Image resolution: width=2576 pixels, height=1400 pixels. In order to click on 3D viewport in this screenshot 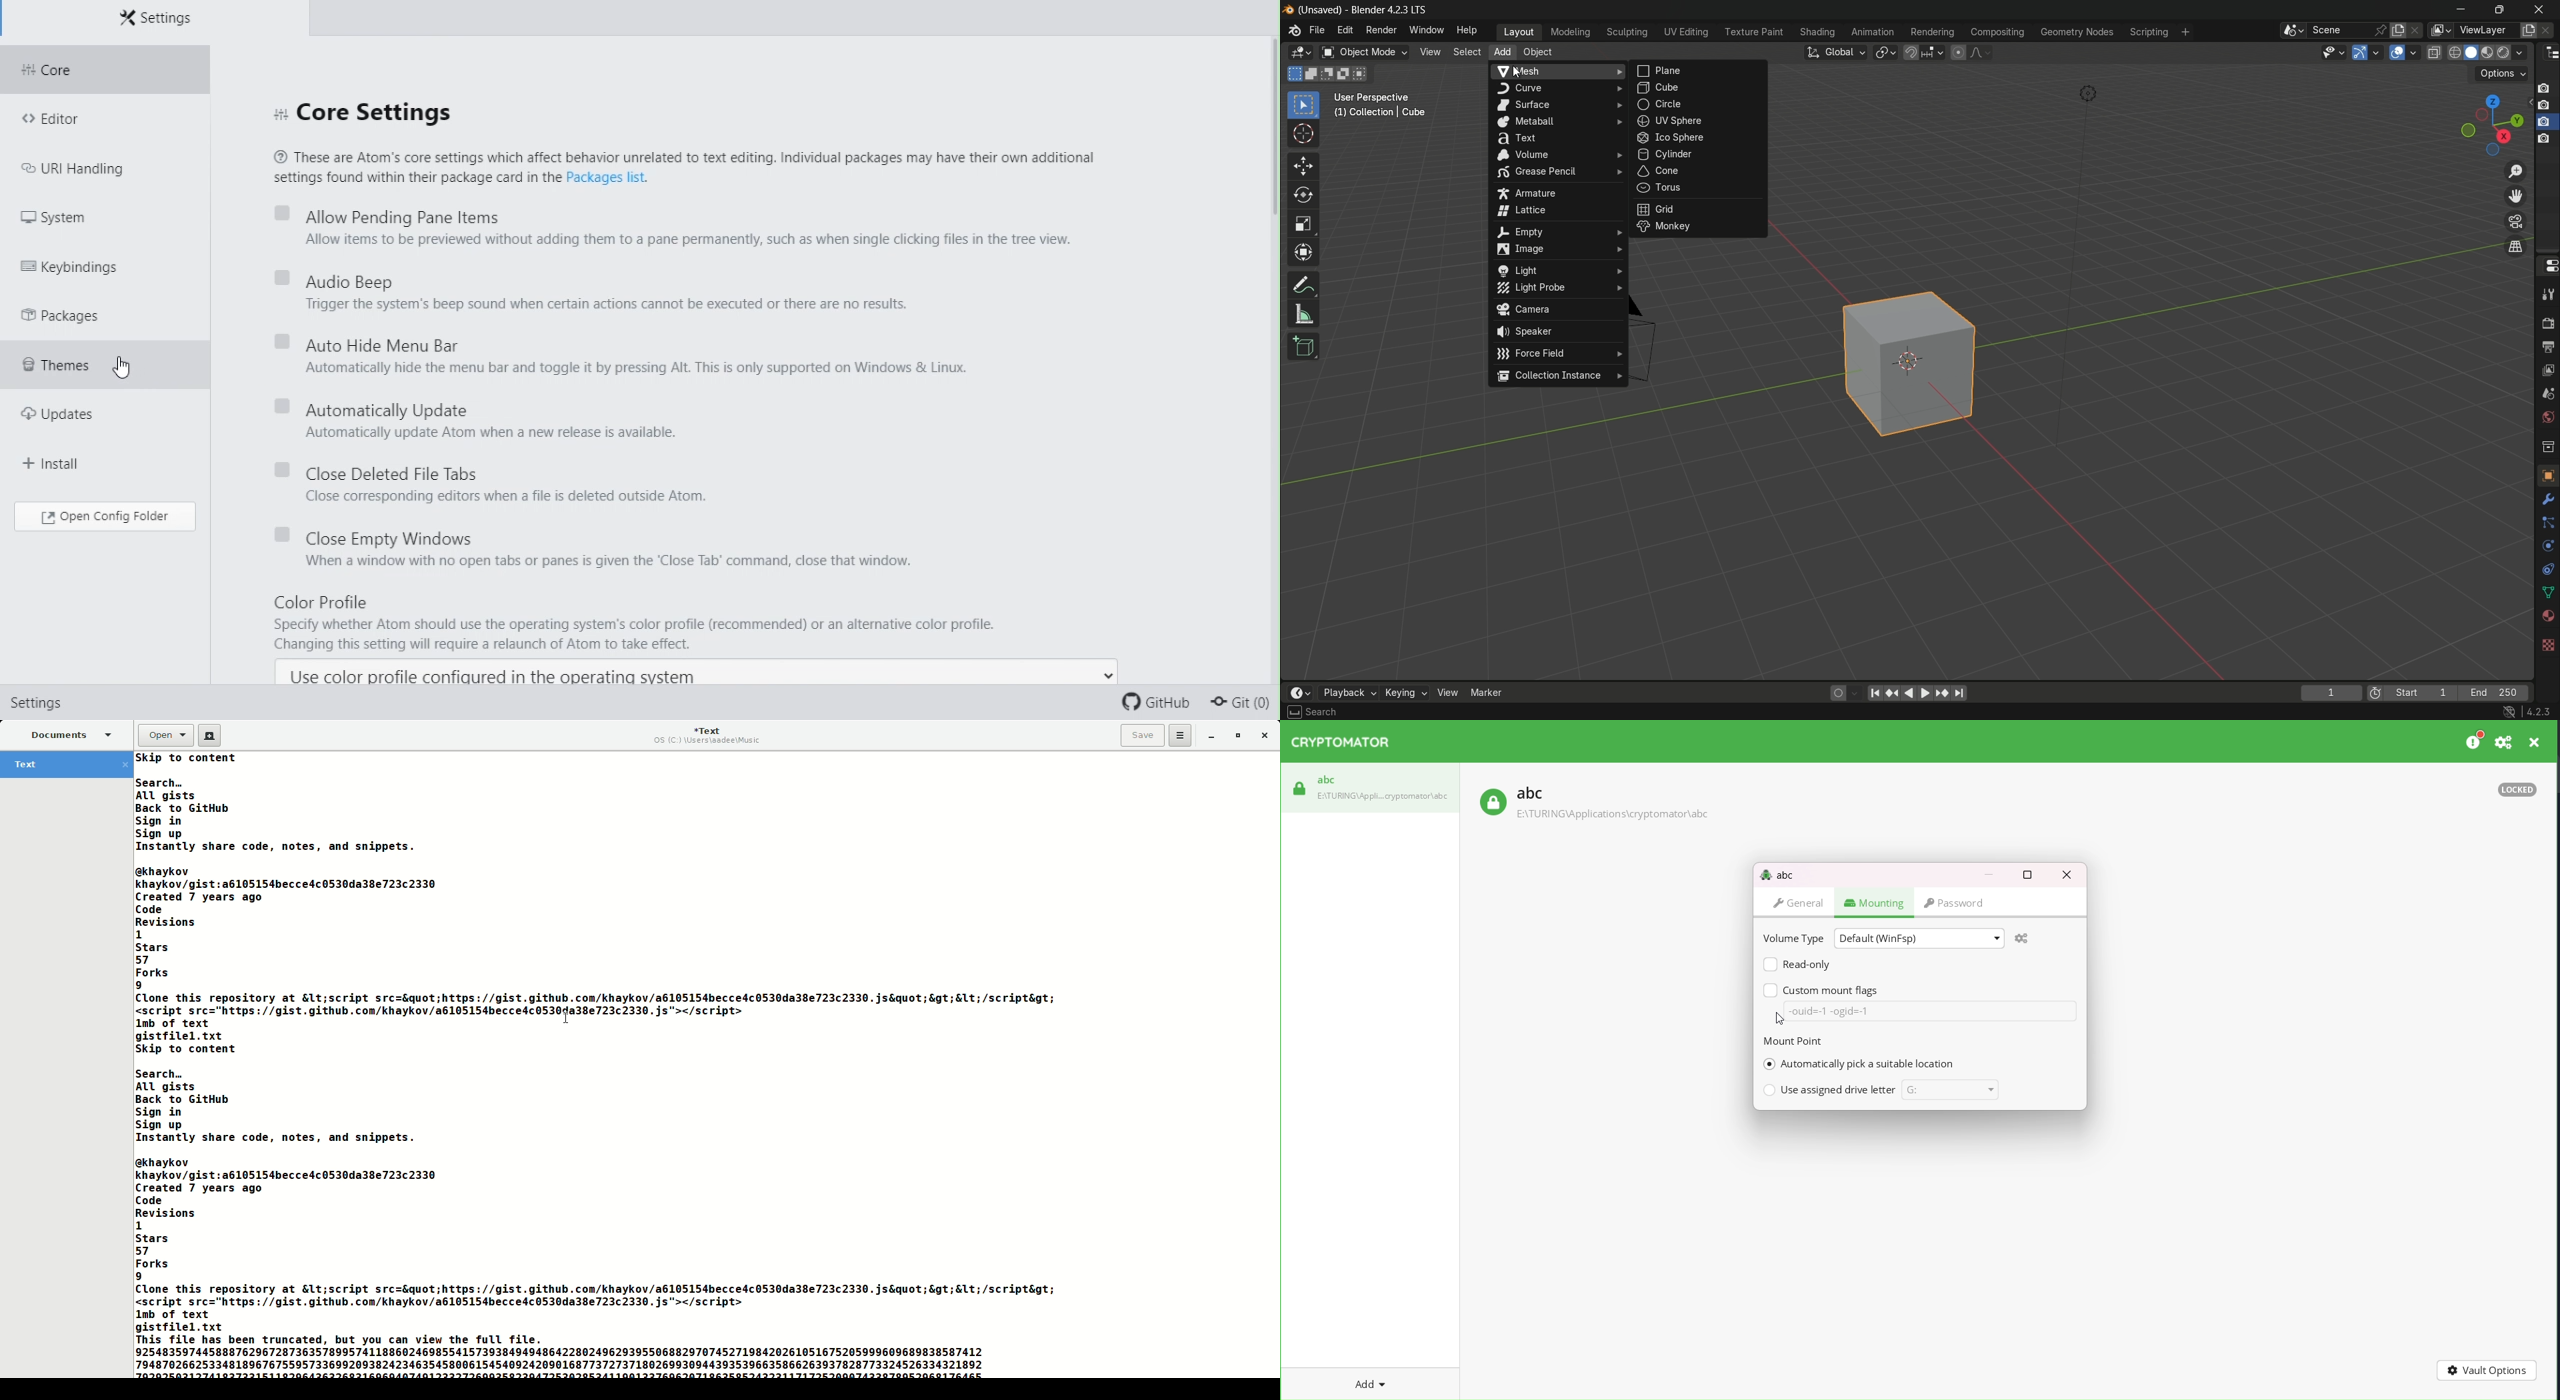, I will do `click(1300, 53)`.